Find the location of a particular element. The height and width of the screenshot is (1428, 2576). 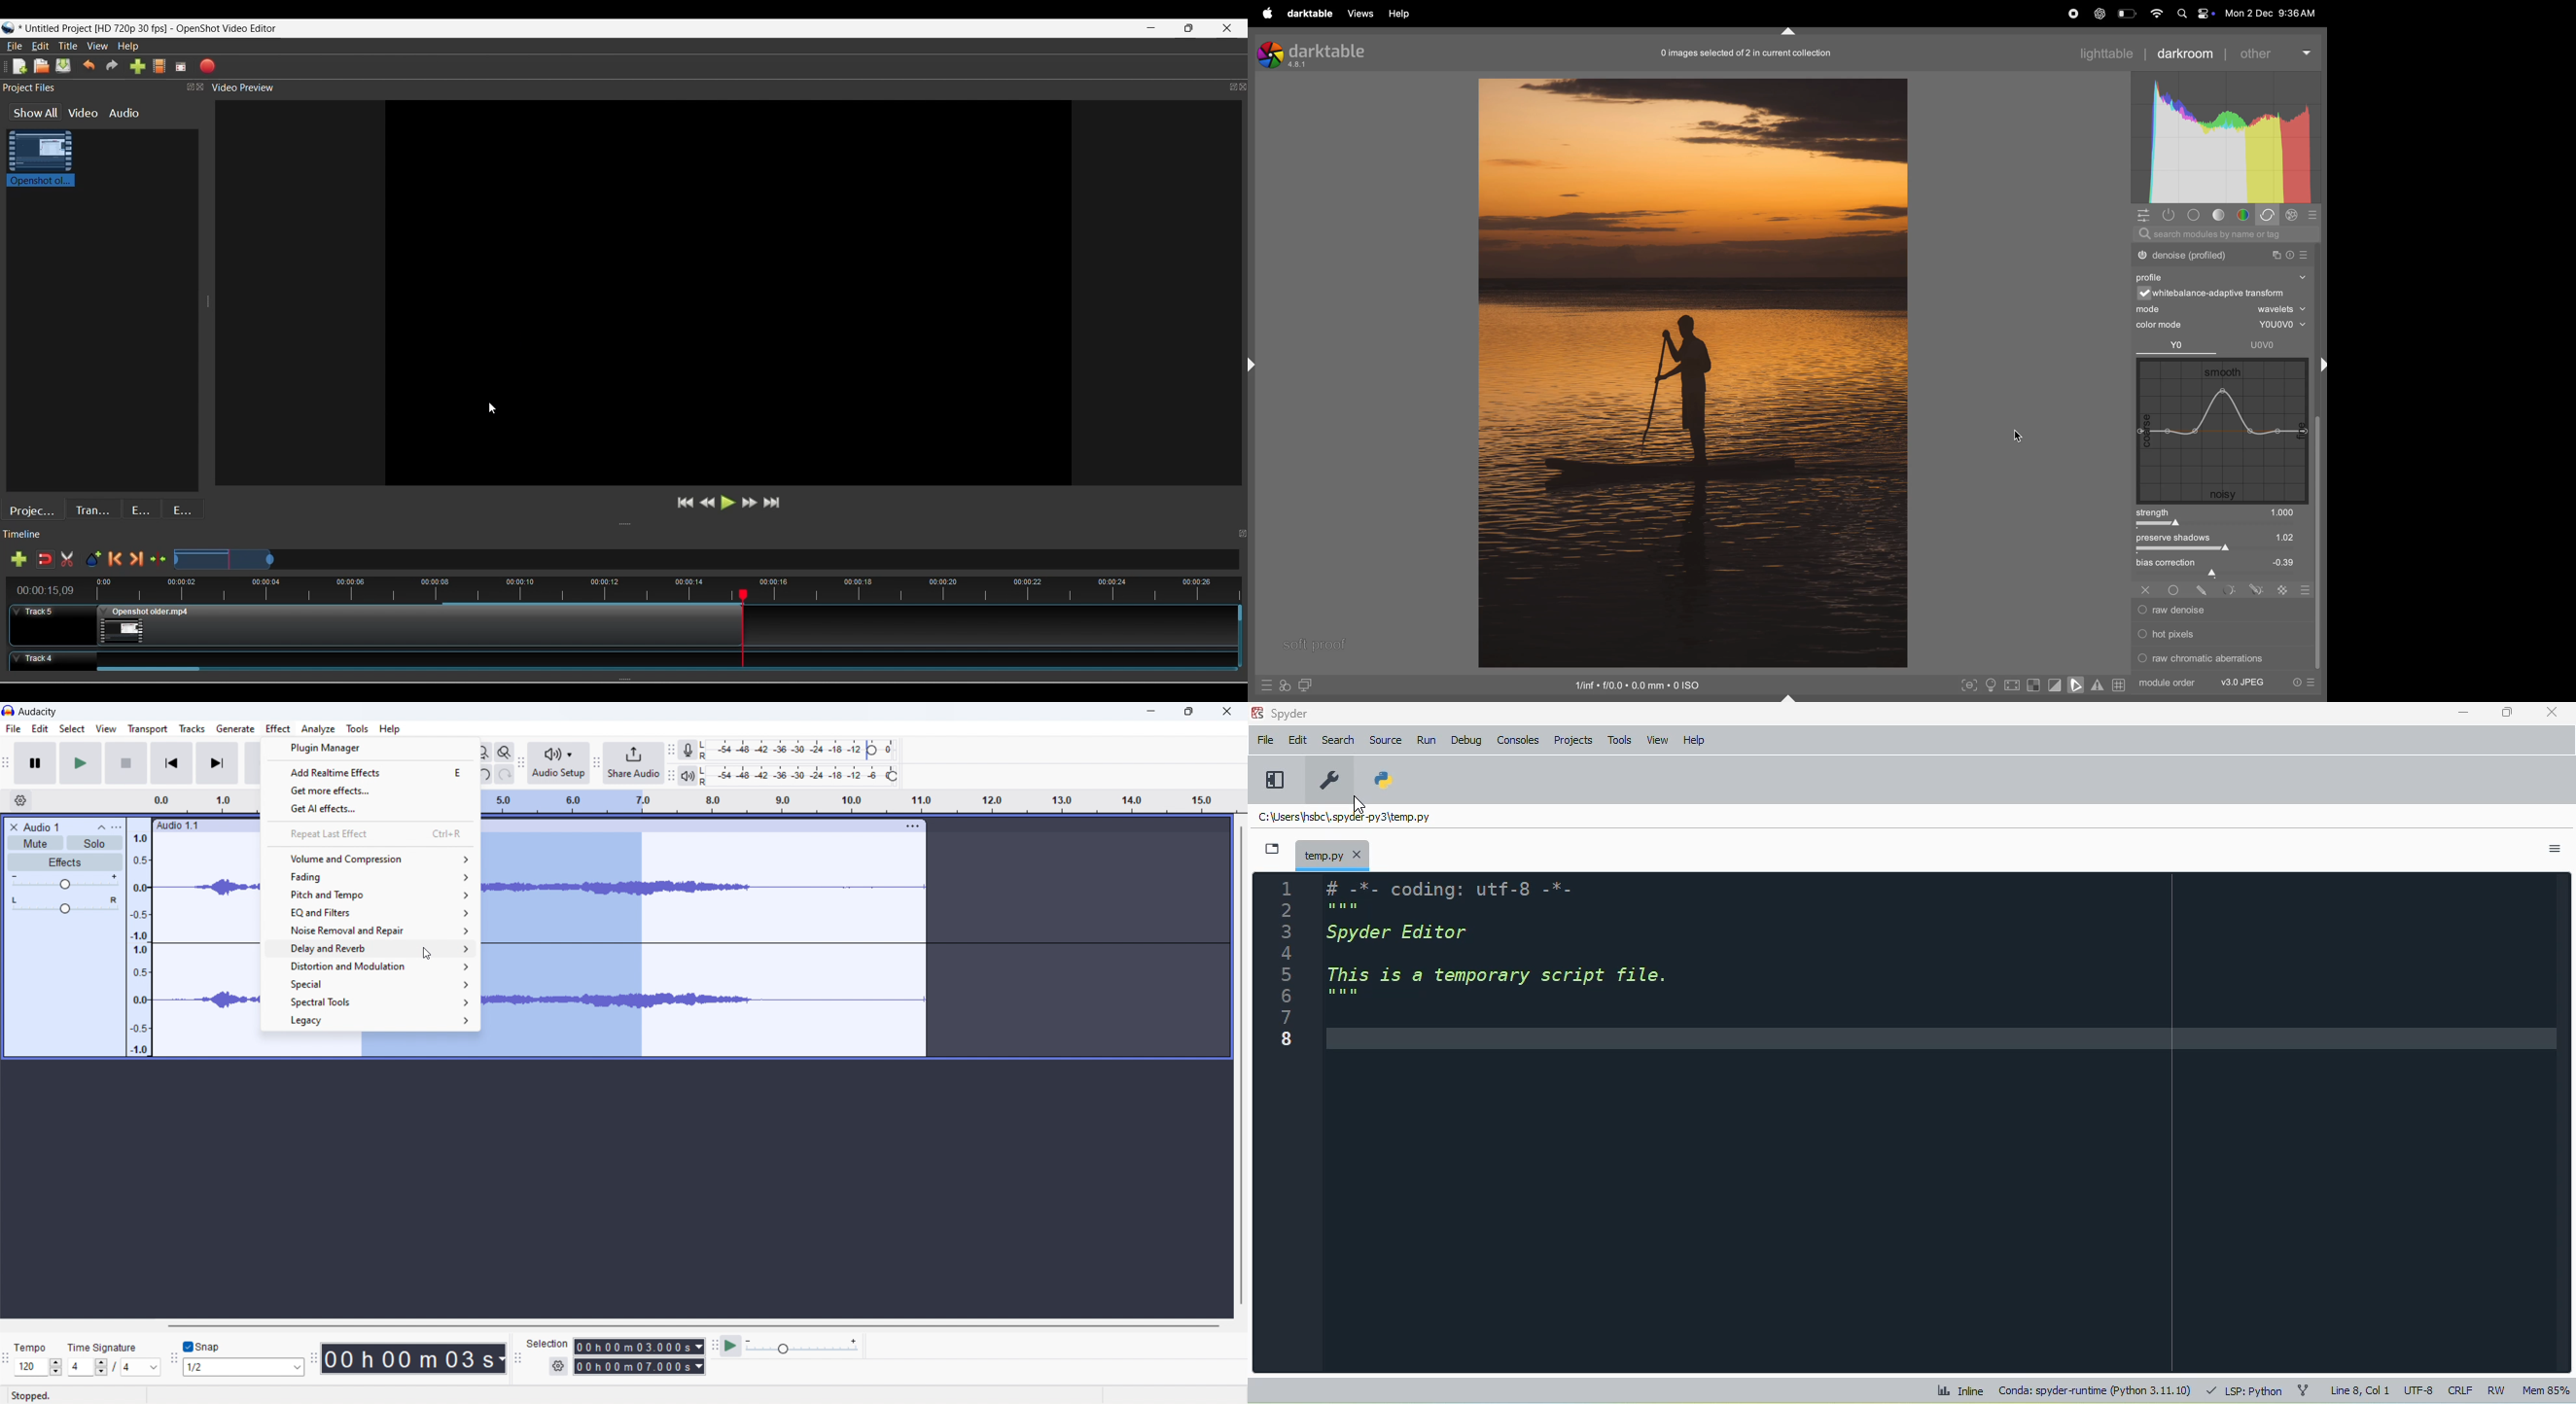

debug is located at coordinates (1467, 740).